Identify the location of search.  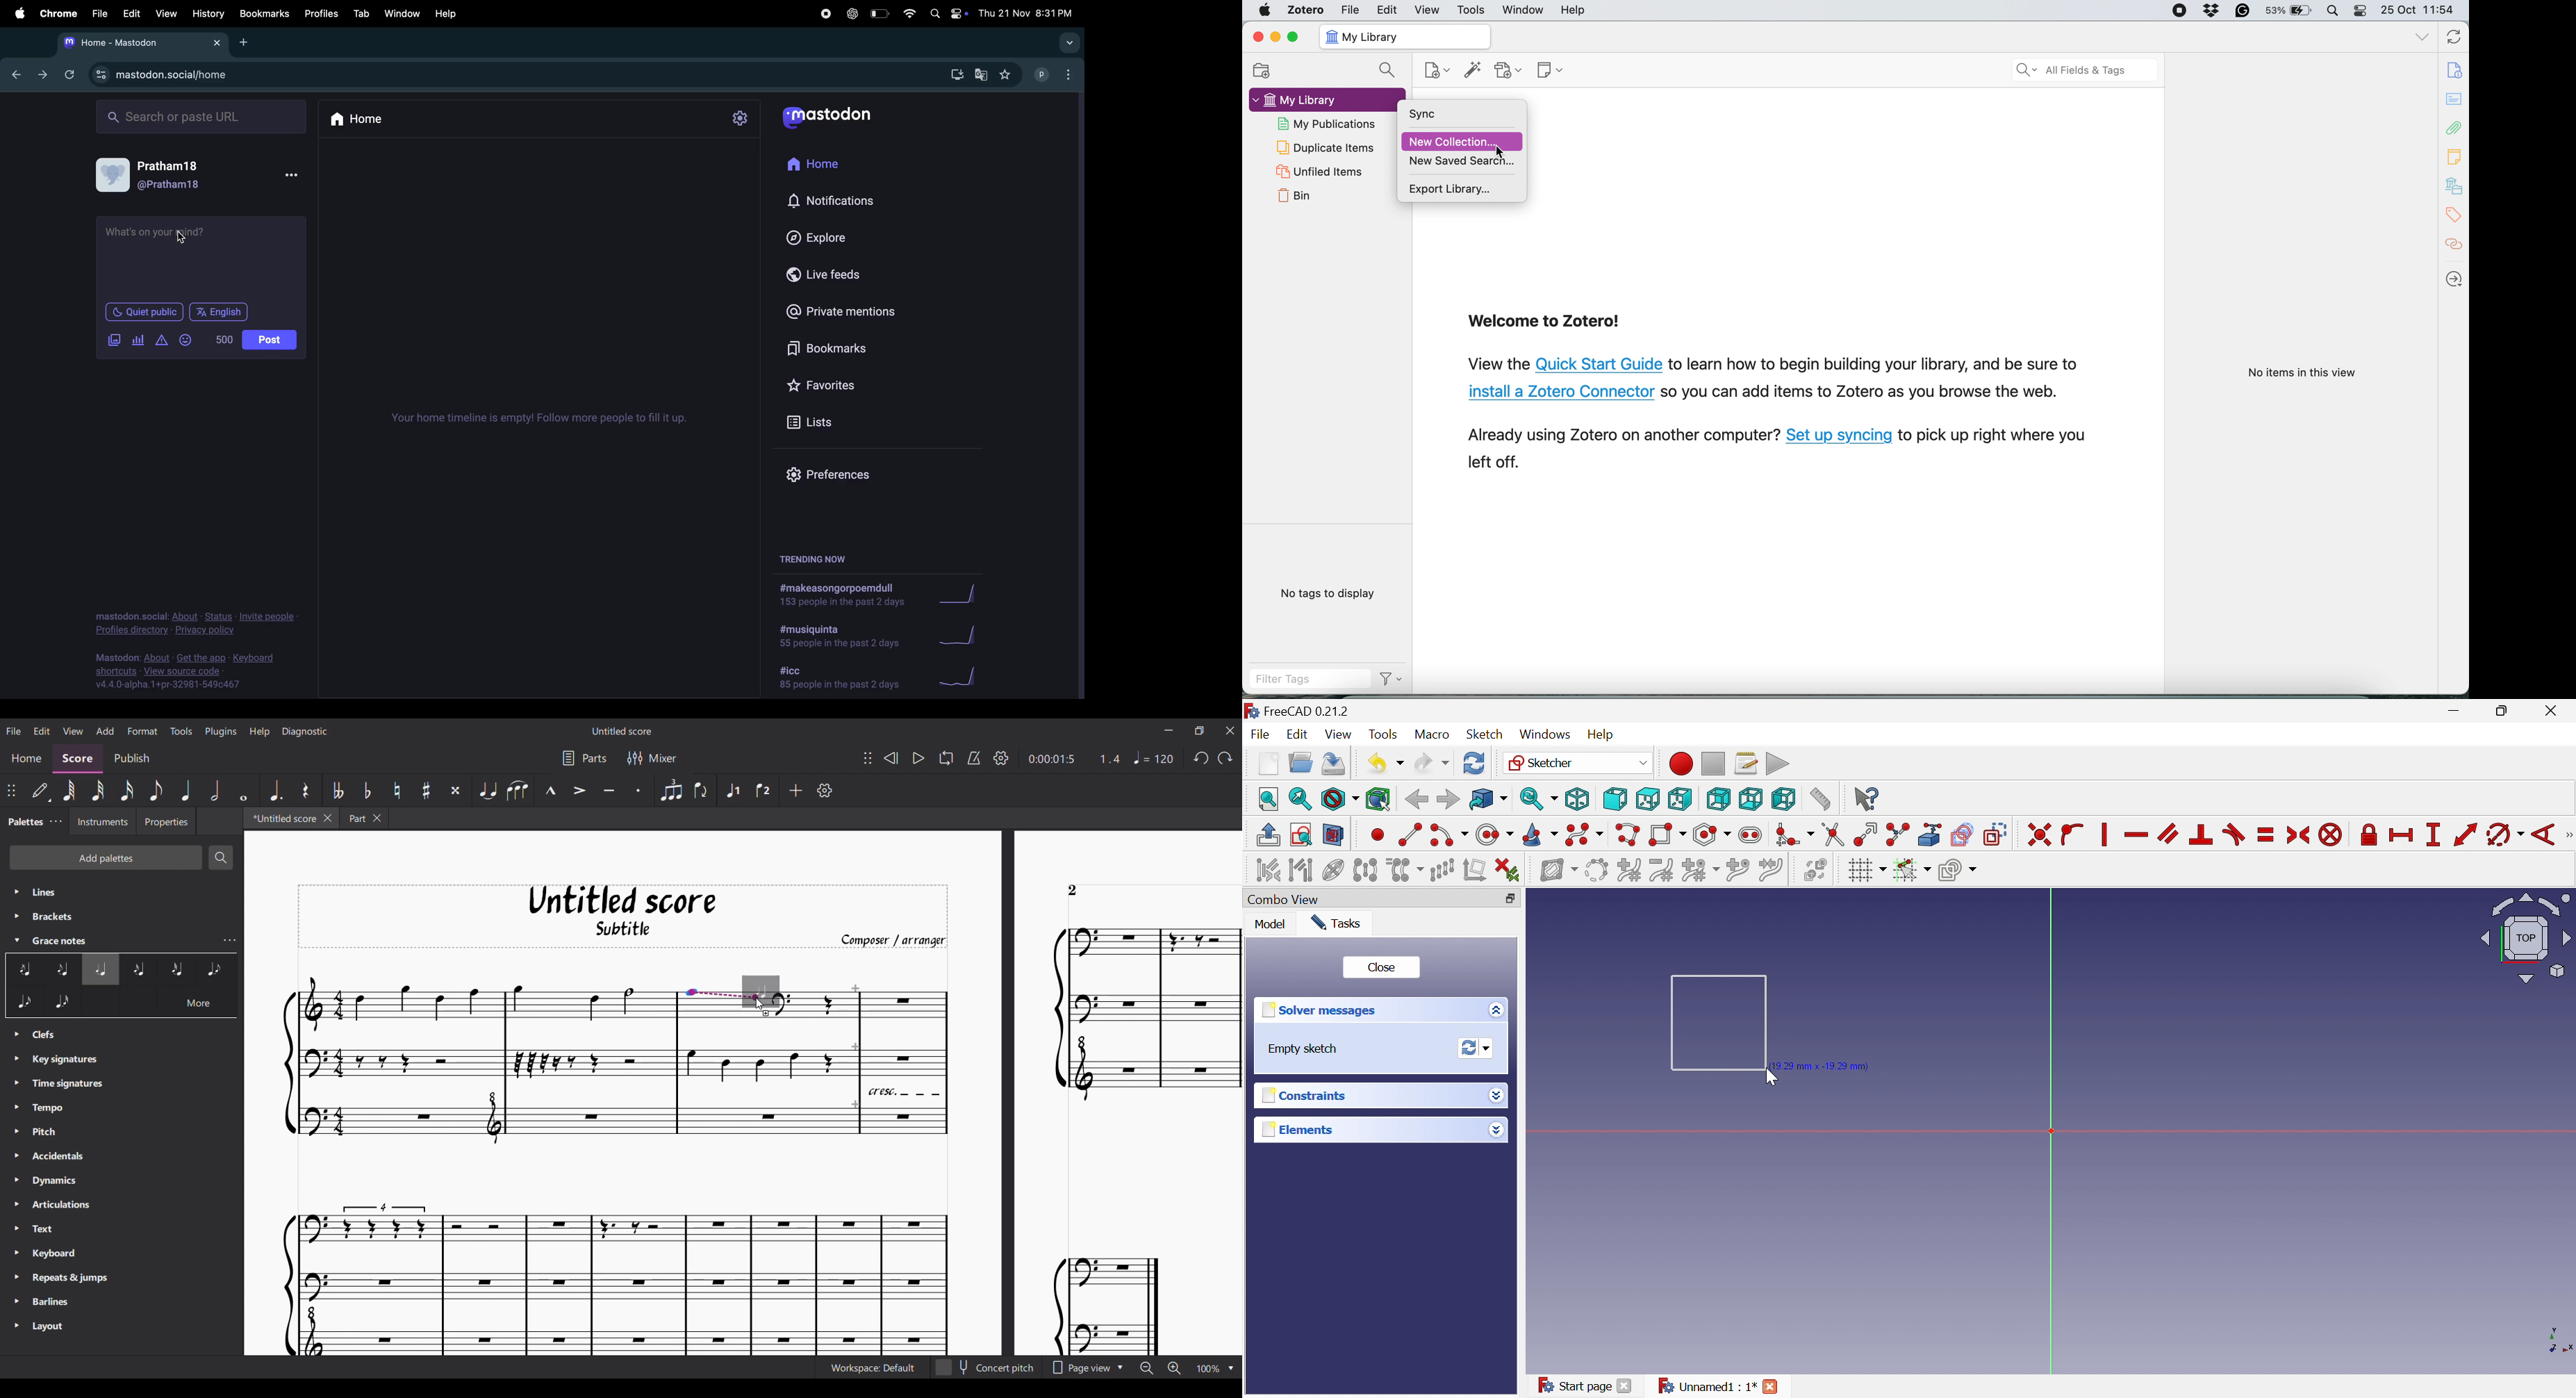
(2085, 69).